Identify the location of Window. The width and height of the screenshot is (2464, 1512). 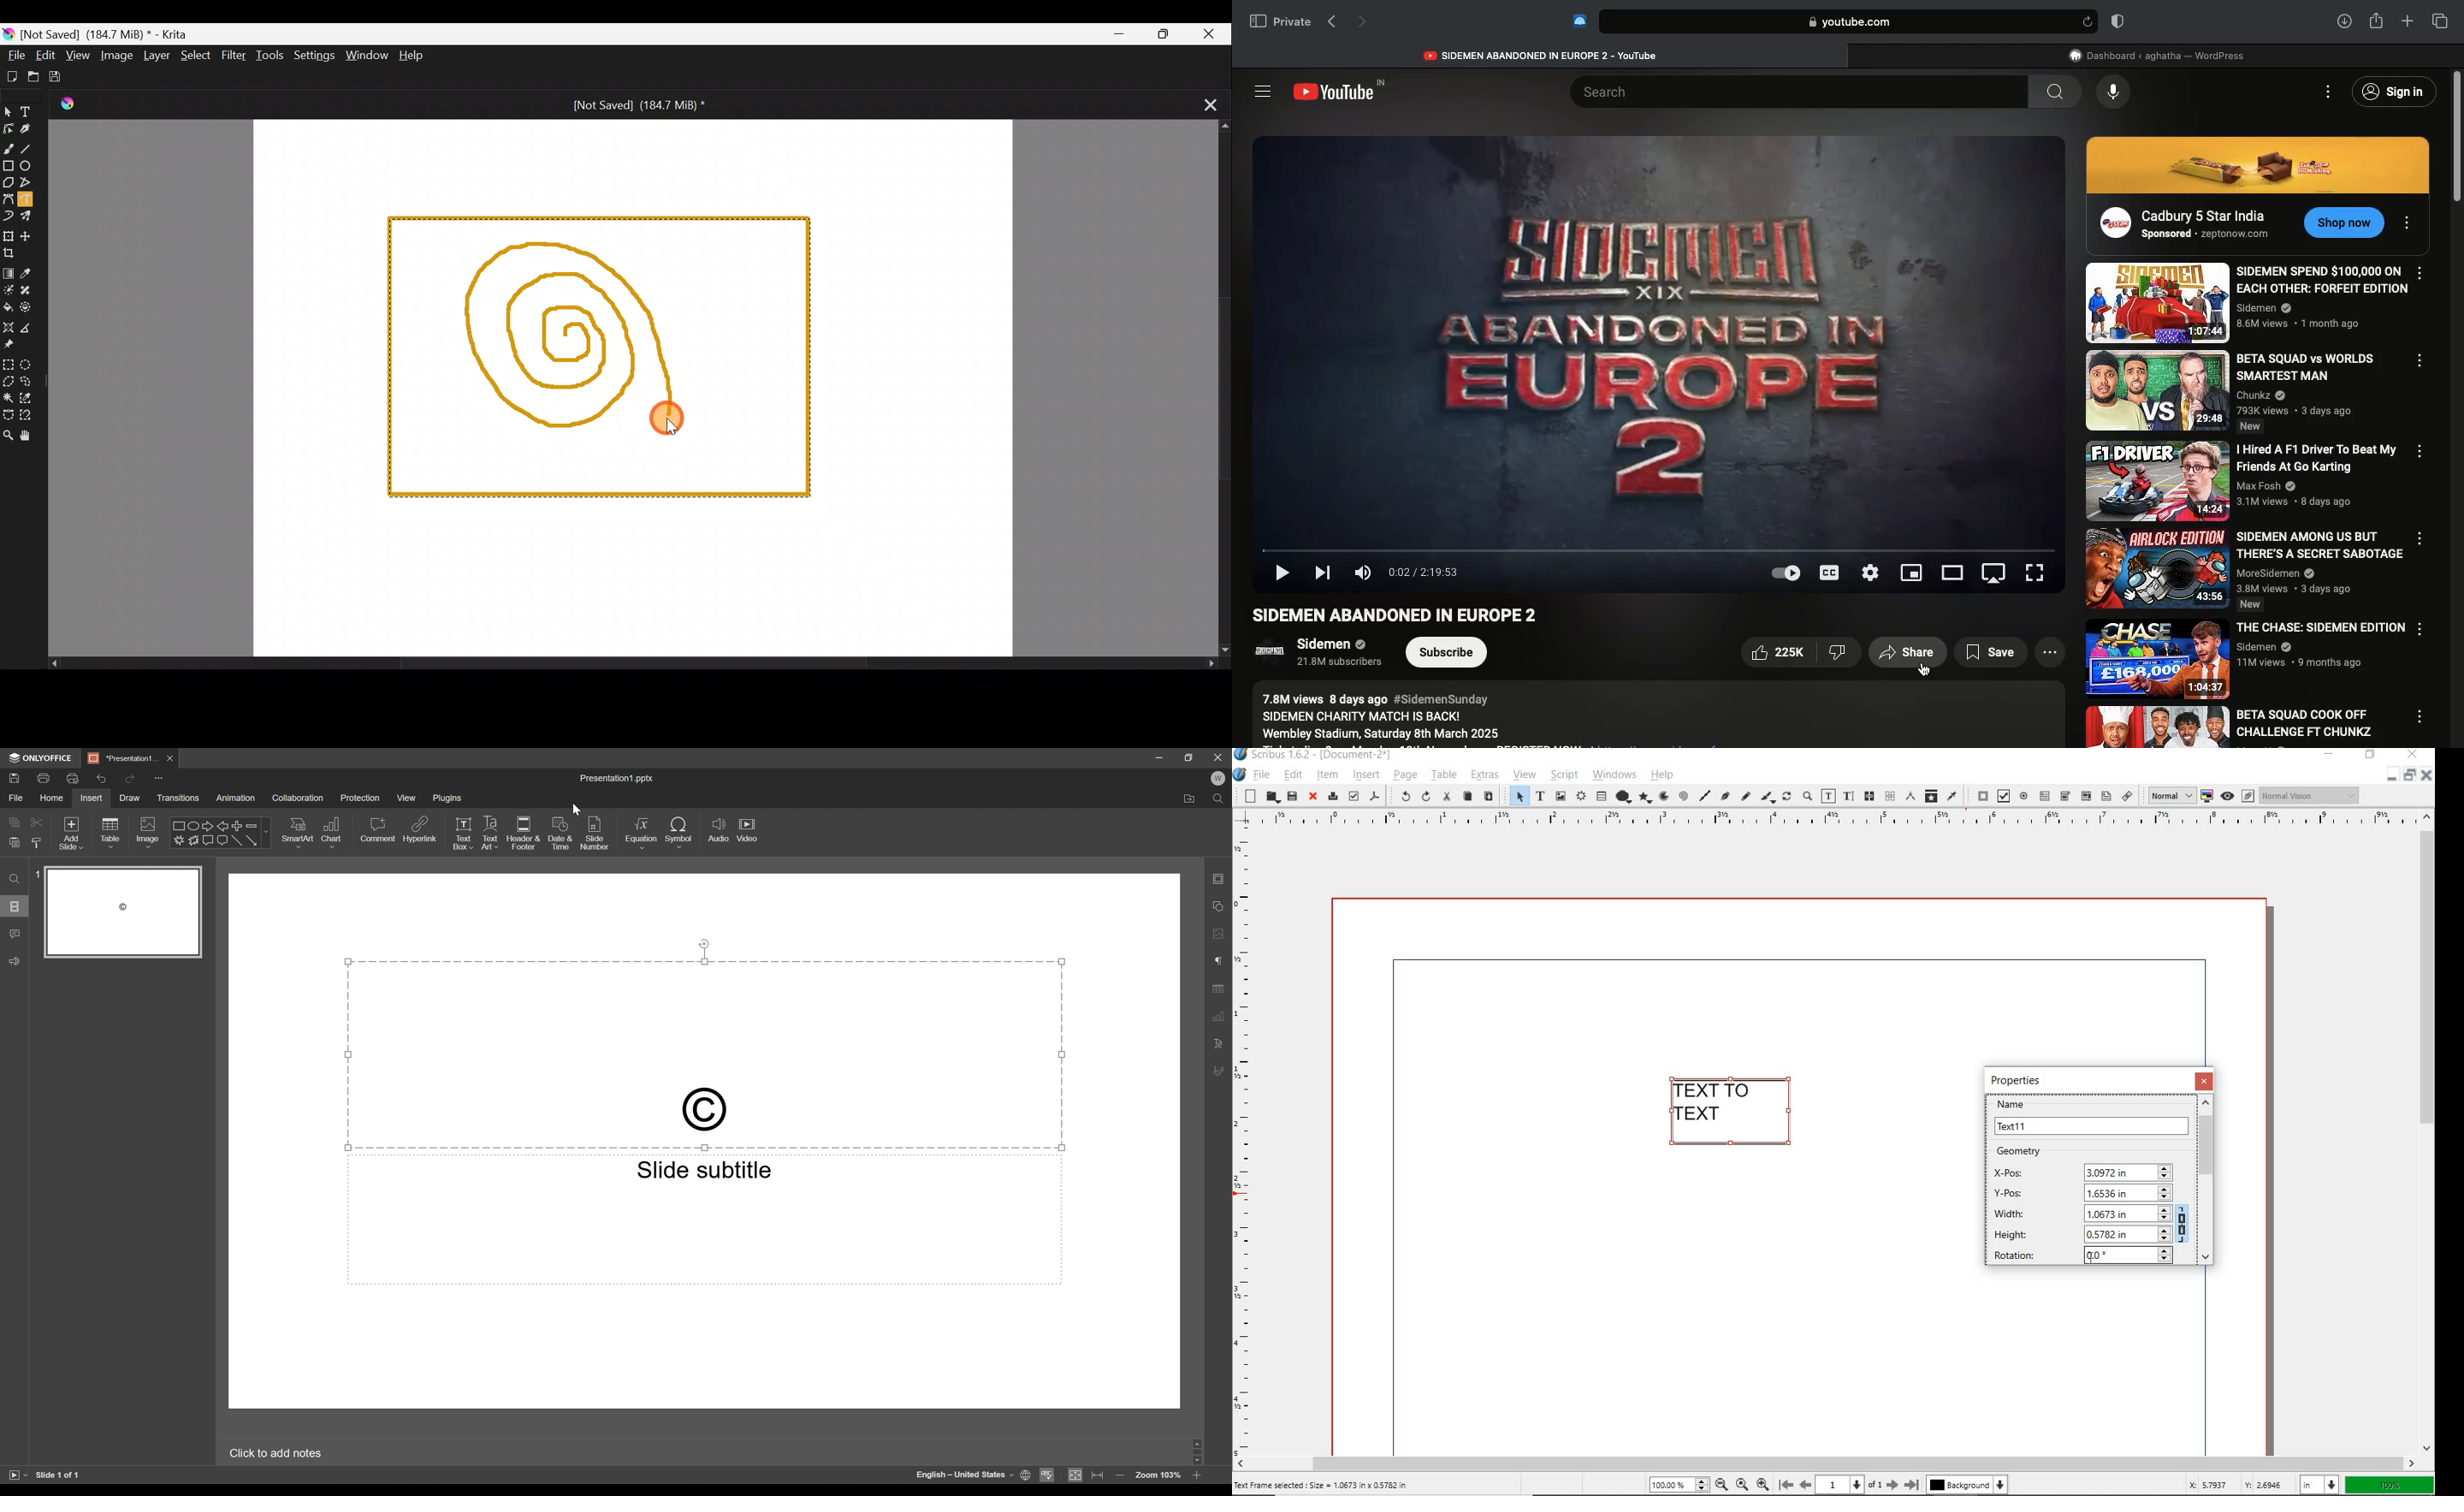
(364, 56).